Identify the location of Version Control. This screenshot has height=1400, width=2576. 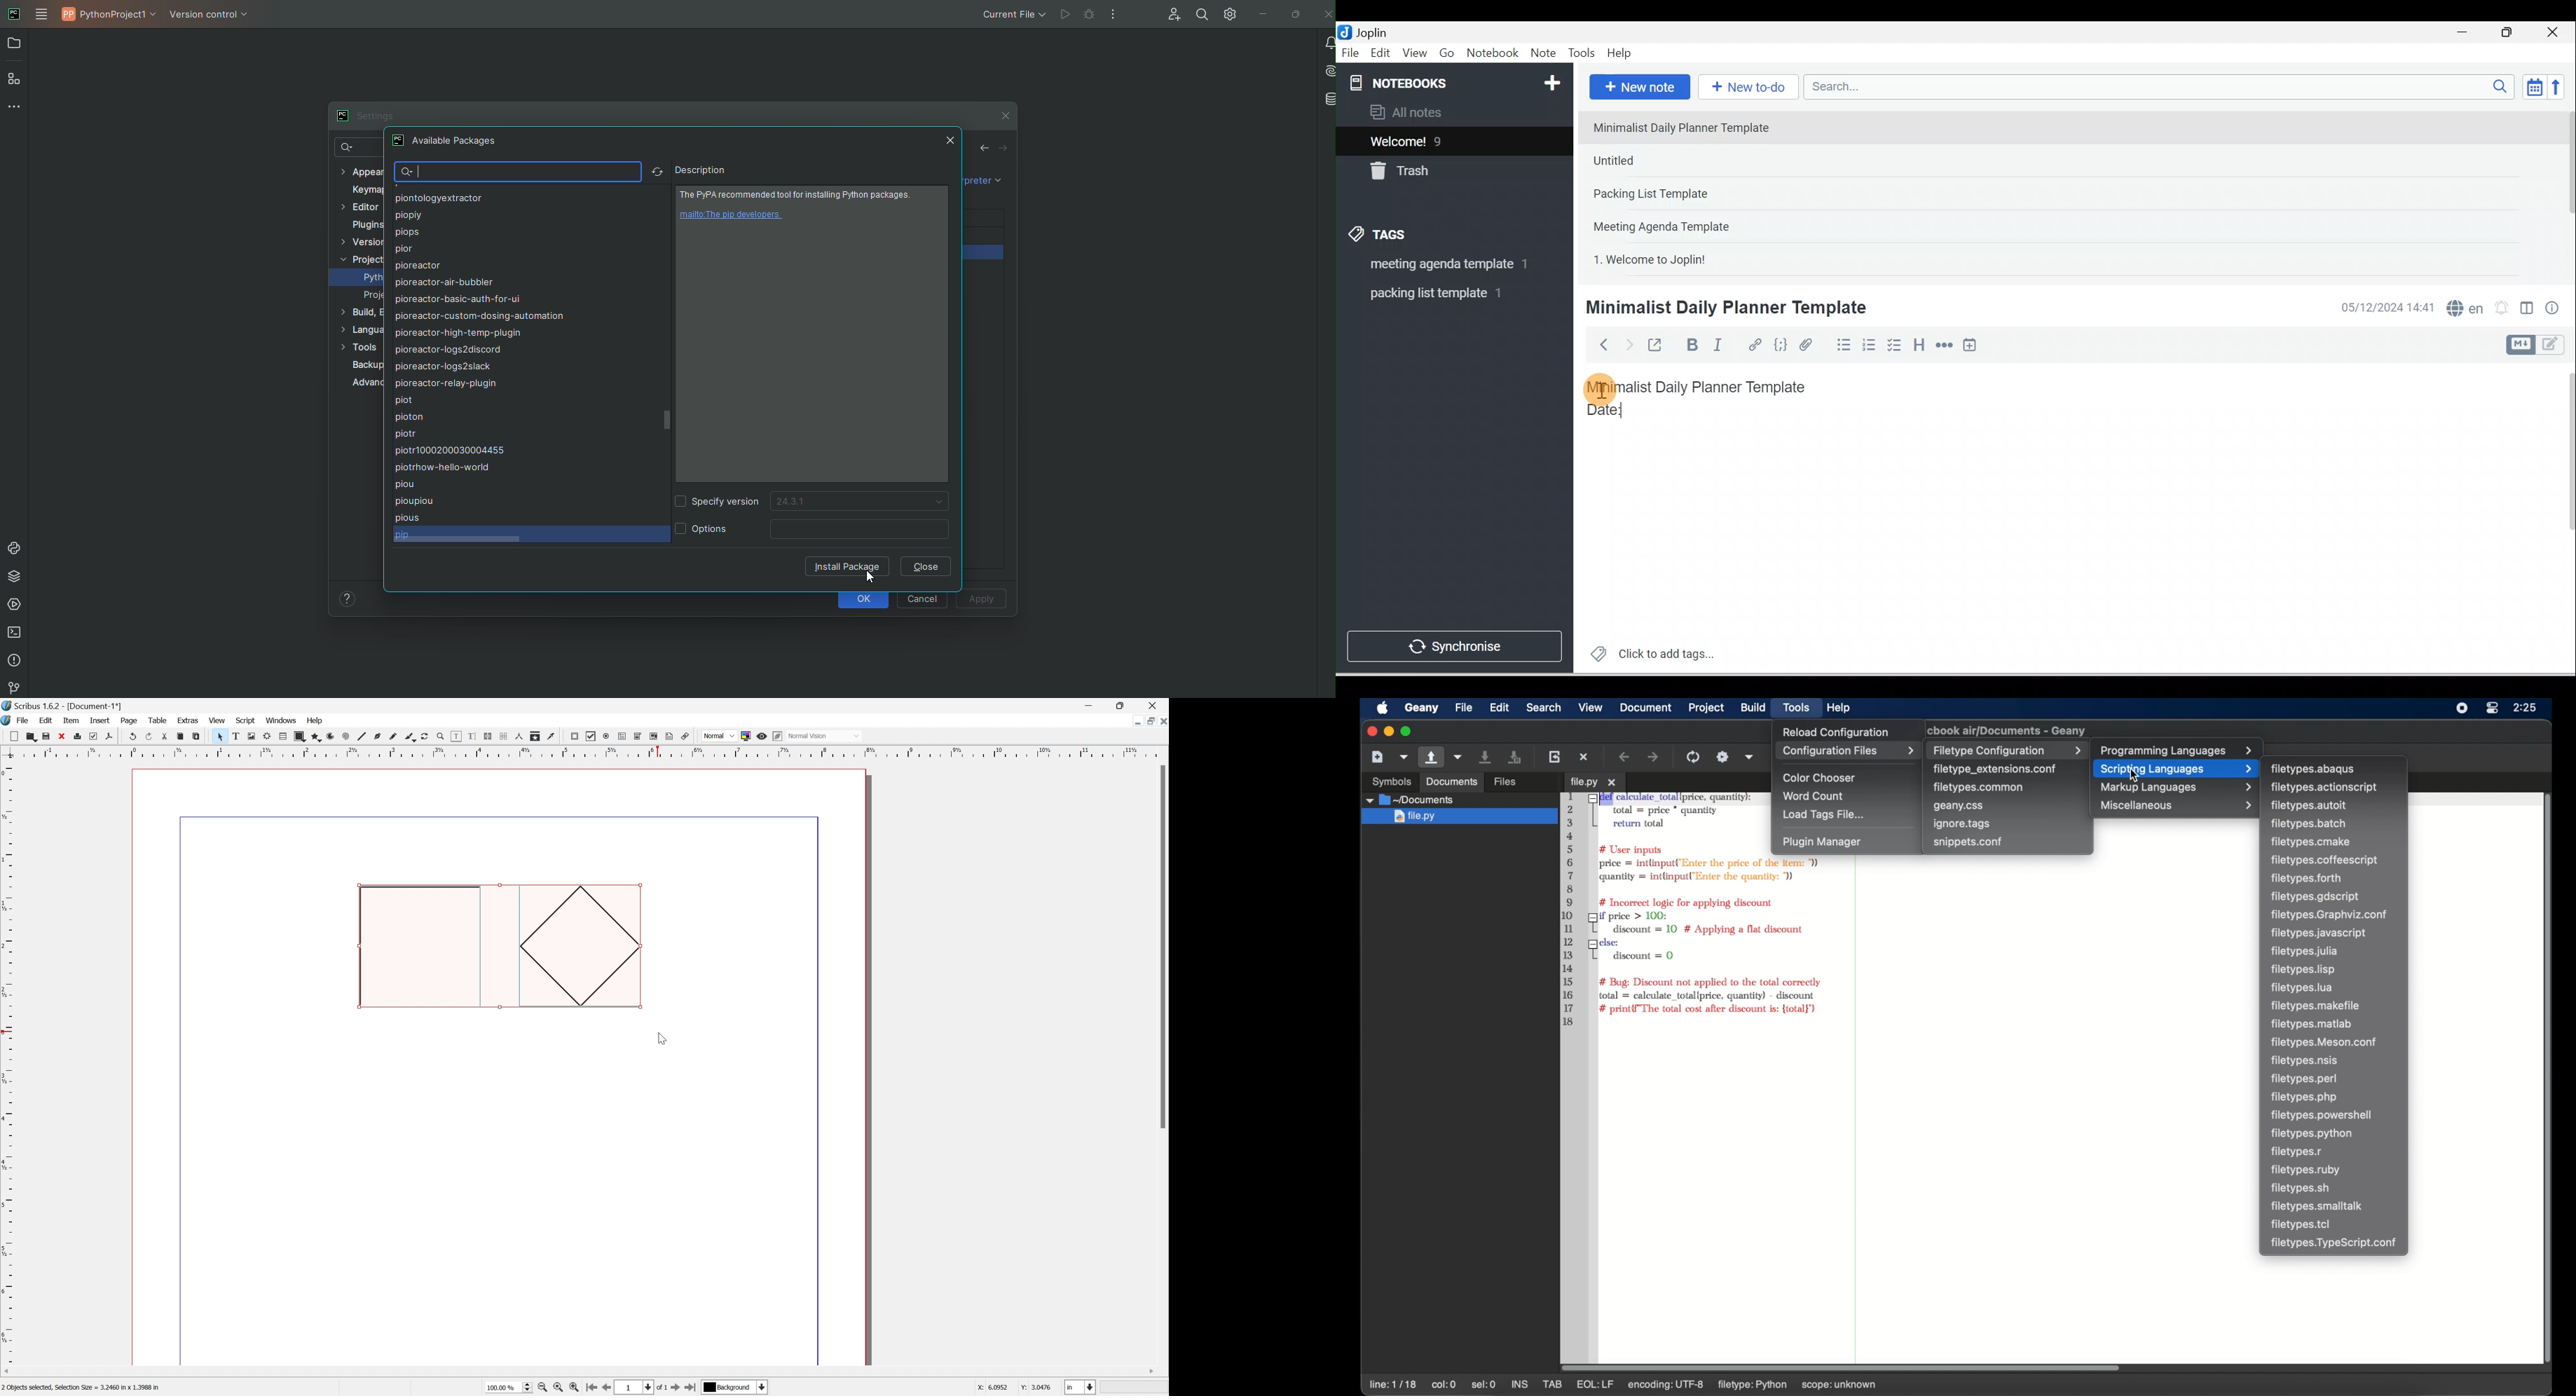
(362, 240).